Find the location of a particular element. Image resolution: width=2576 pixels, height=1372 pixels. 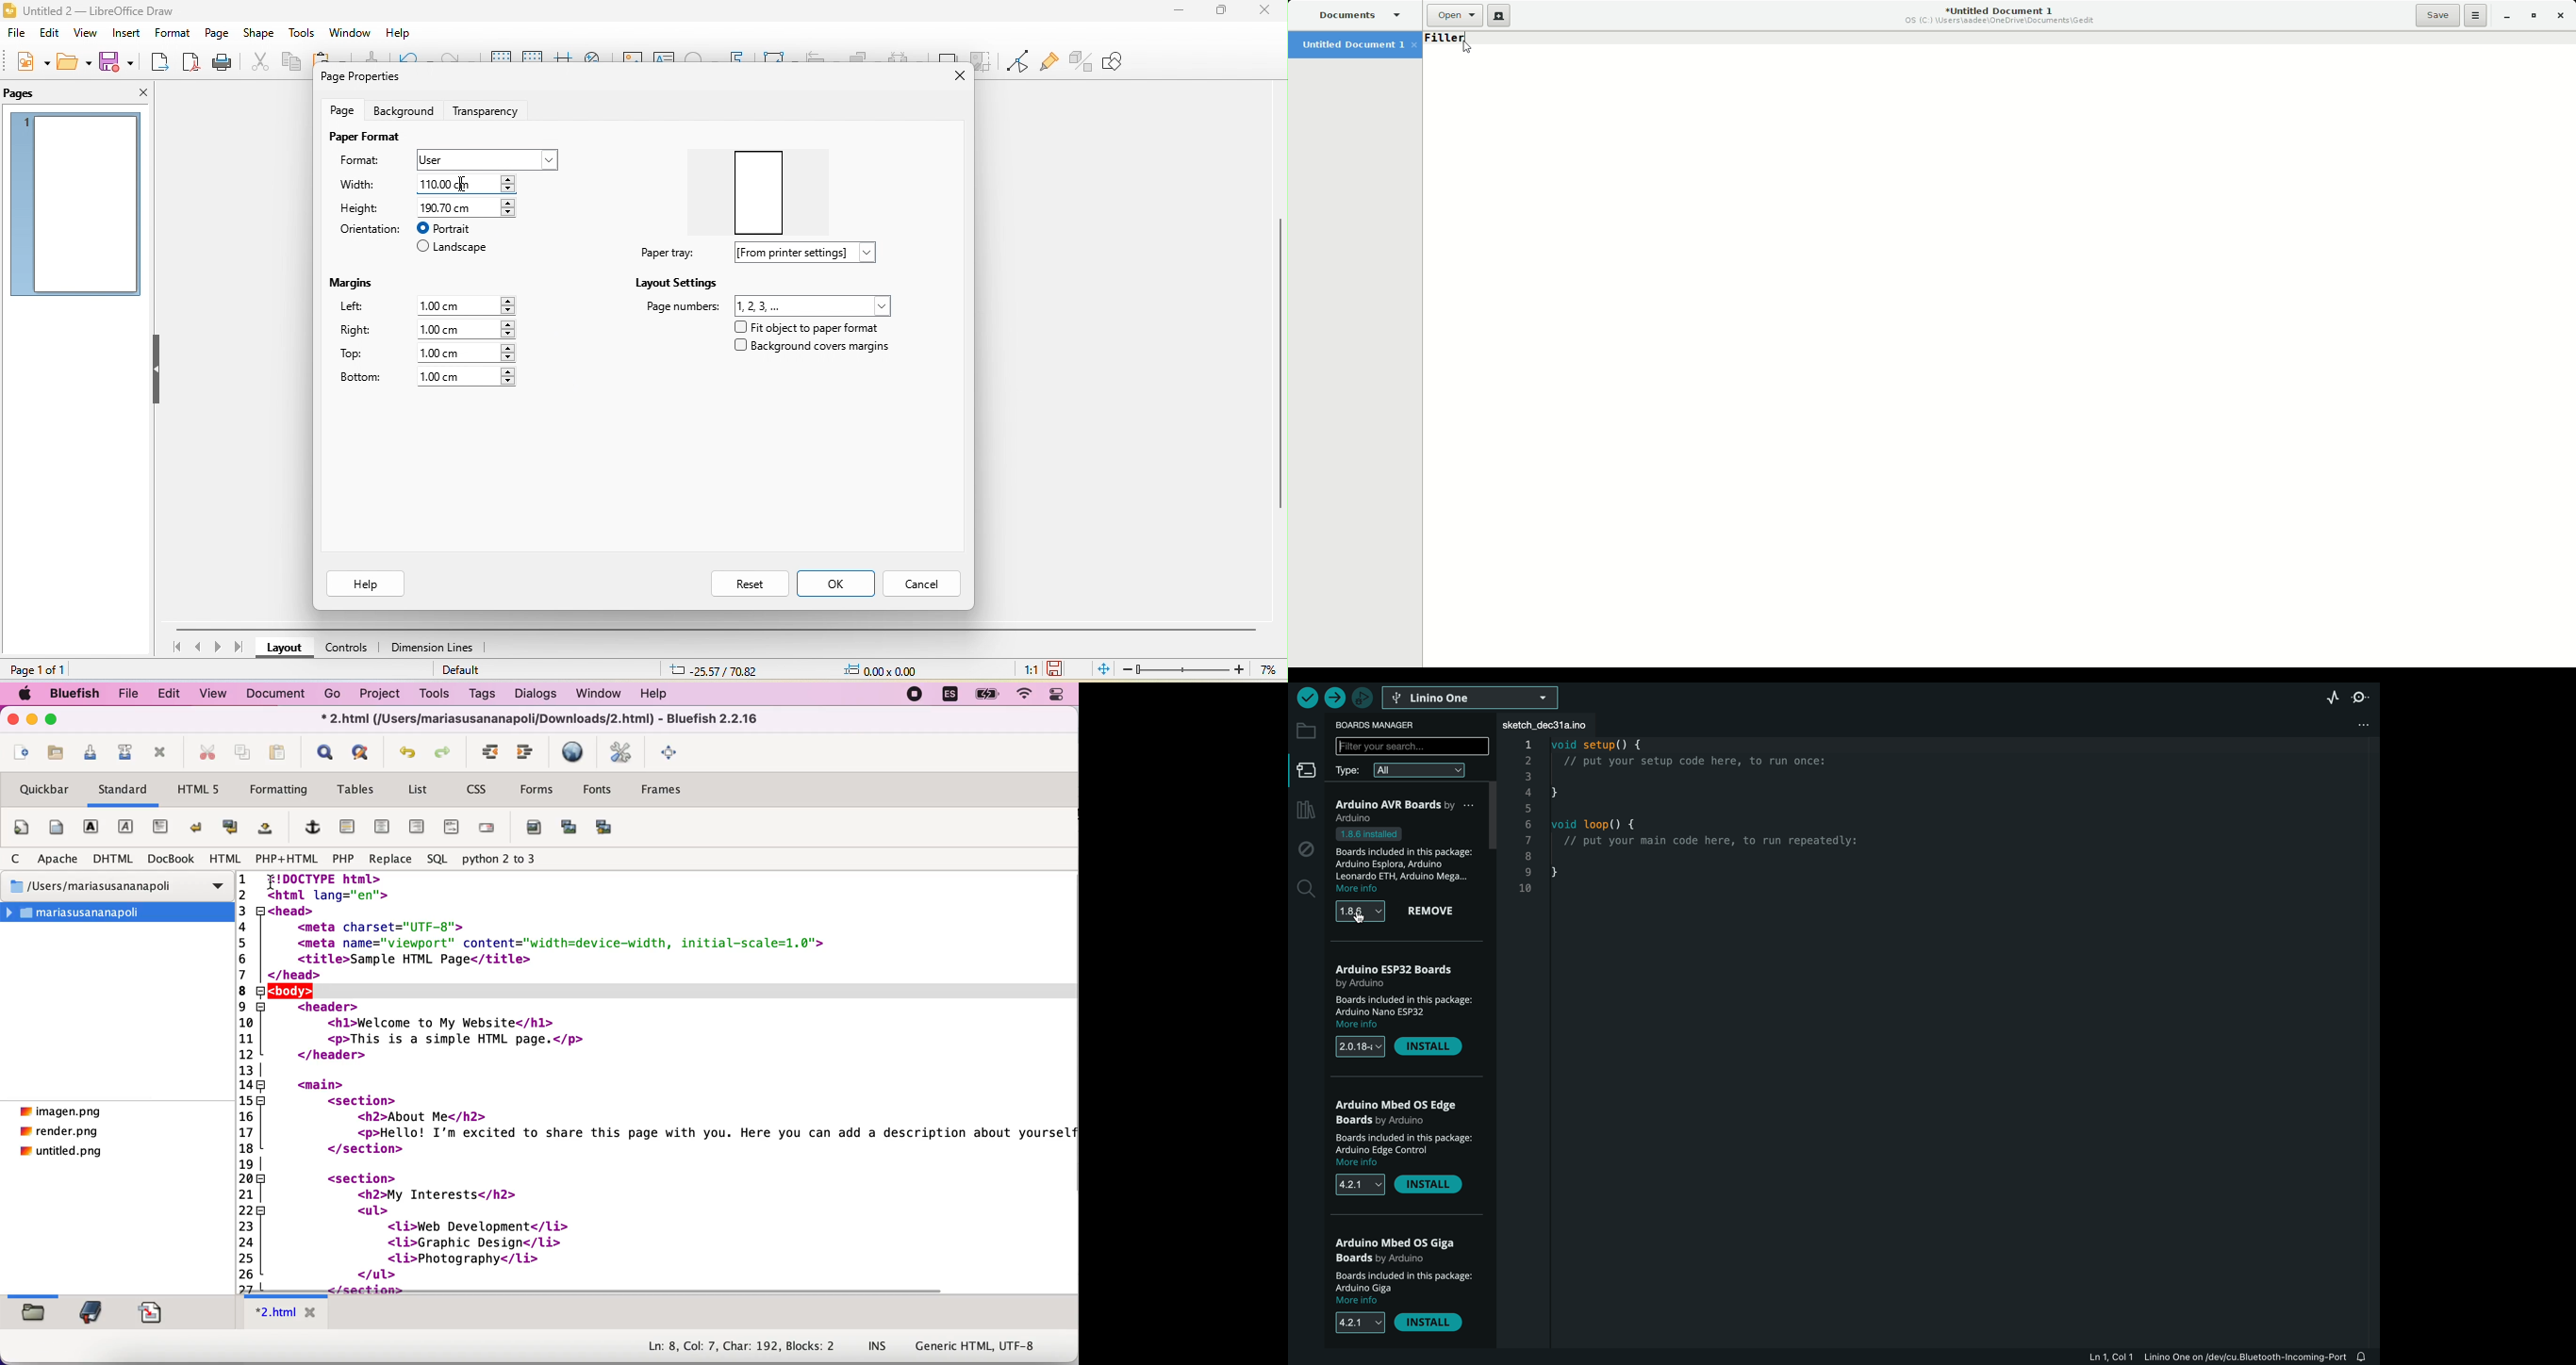

layout is located at coordinates (286, 650).